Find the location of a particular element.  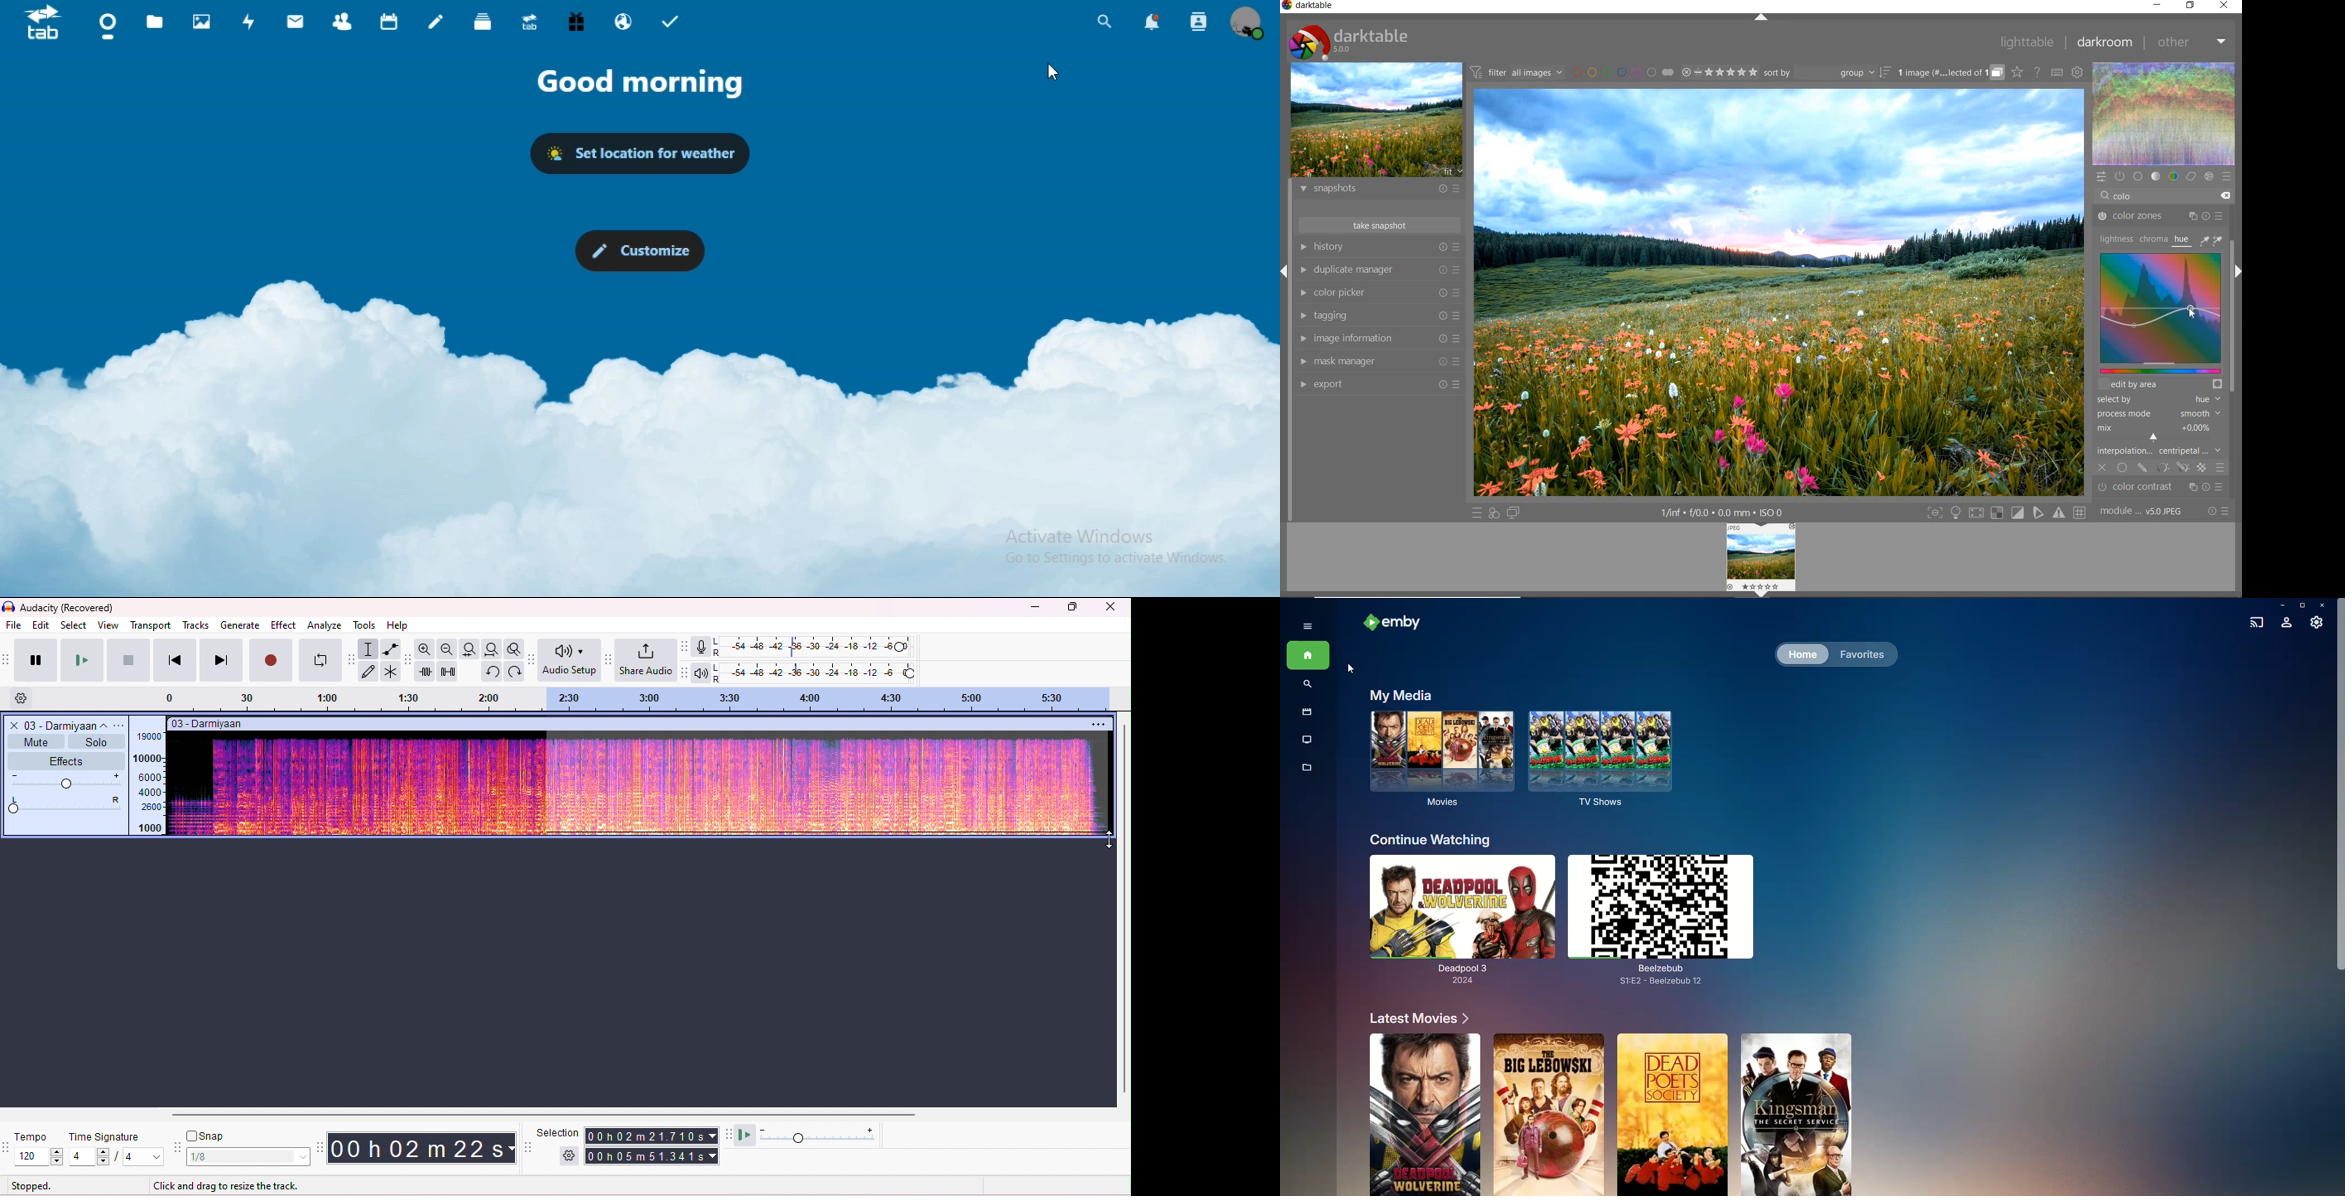

playback meter tool bar is located at coordinates (686, 673).